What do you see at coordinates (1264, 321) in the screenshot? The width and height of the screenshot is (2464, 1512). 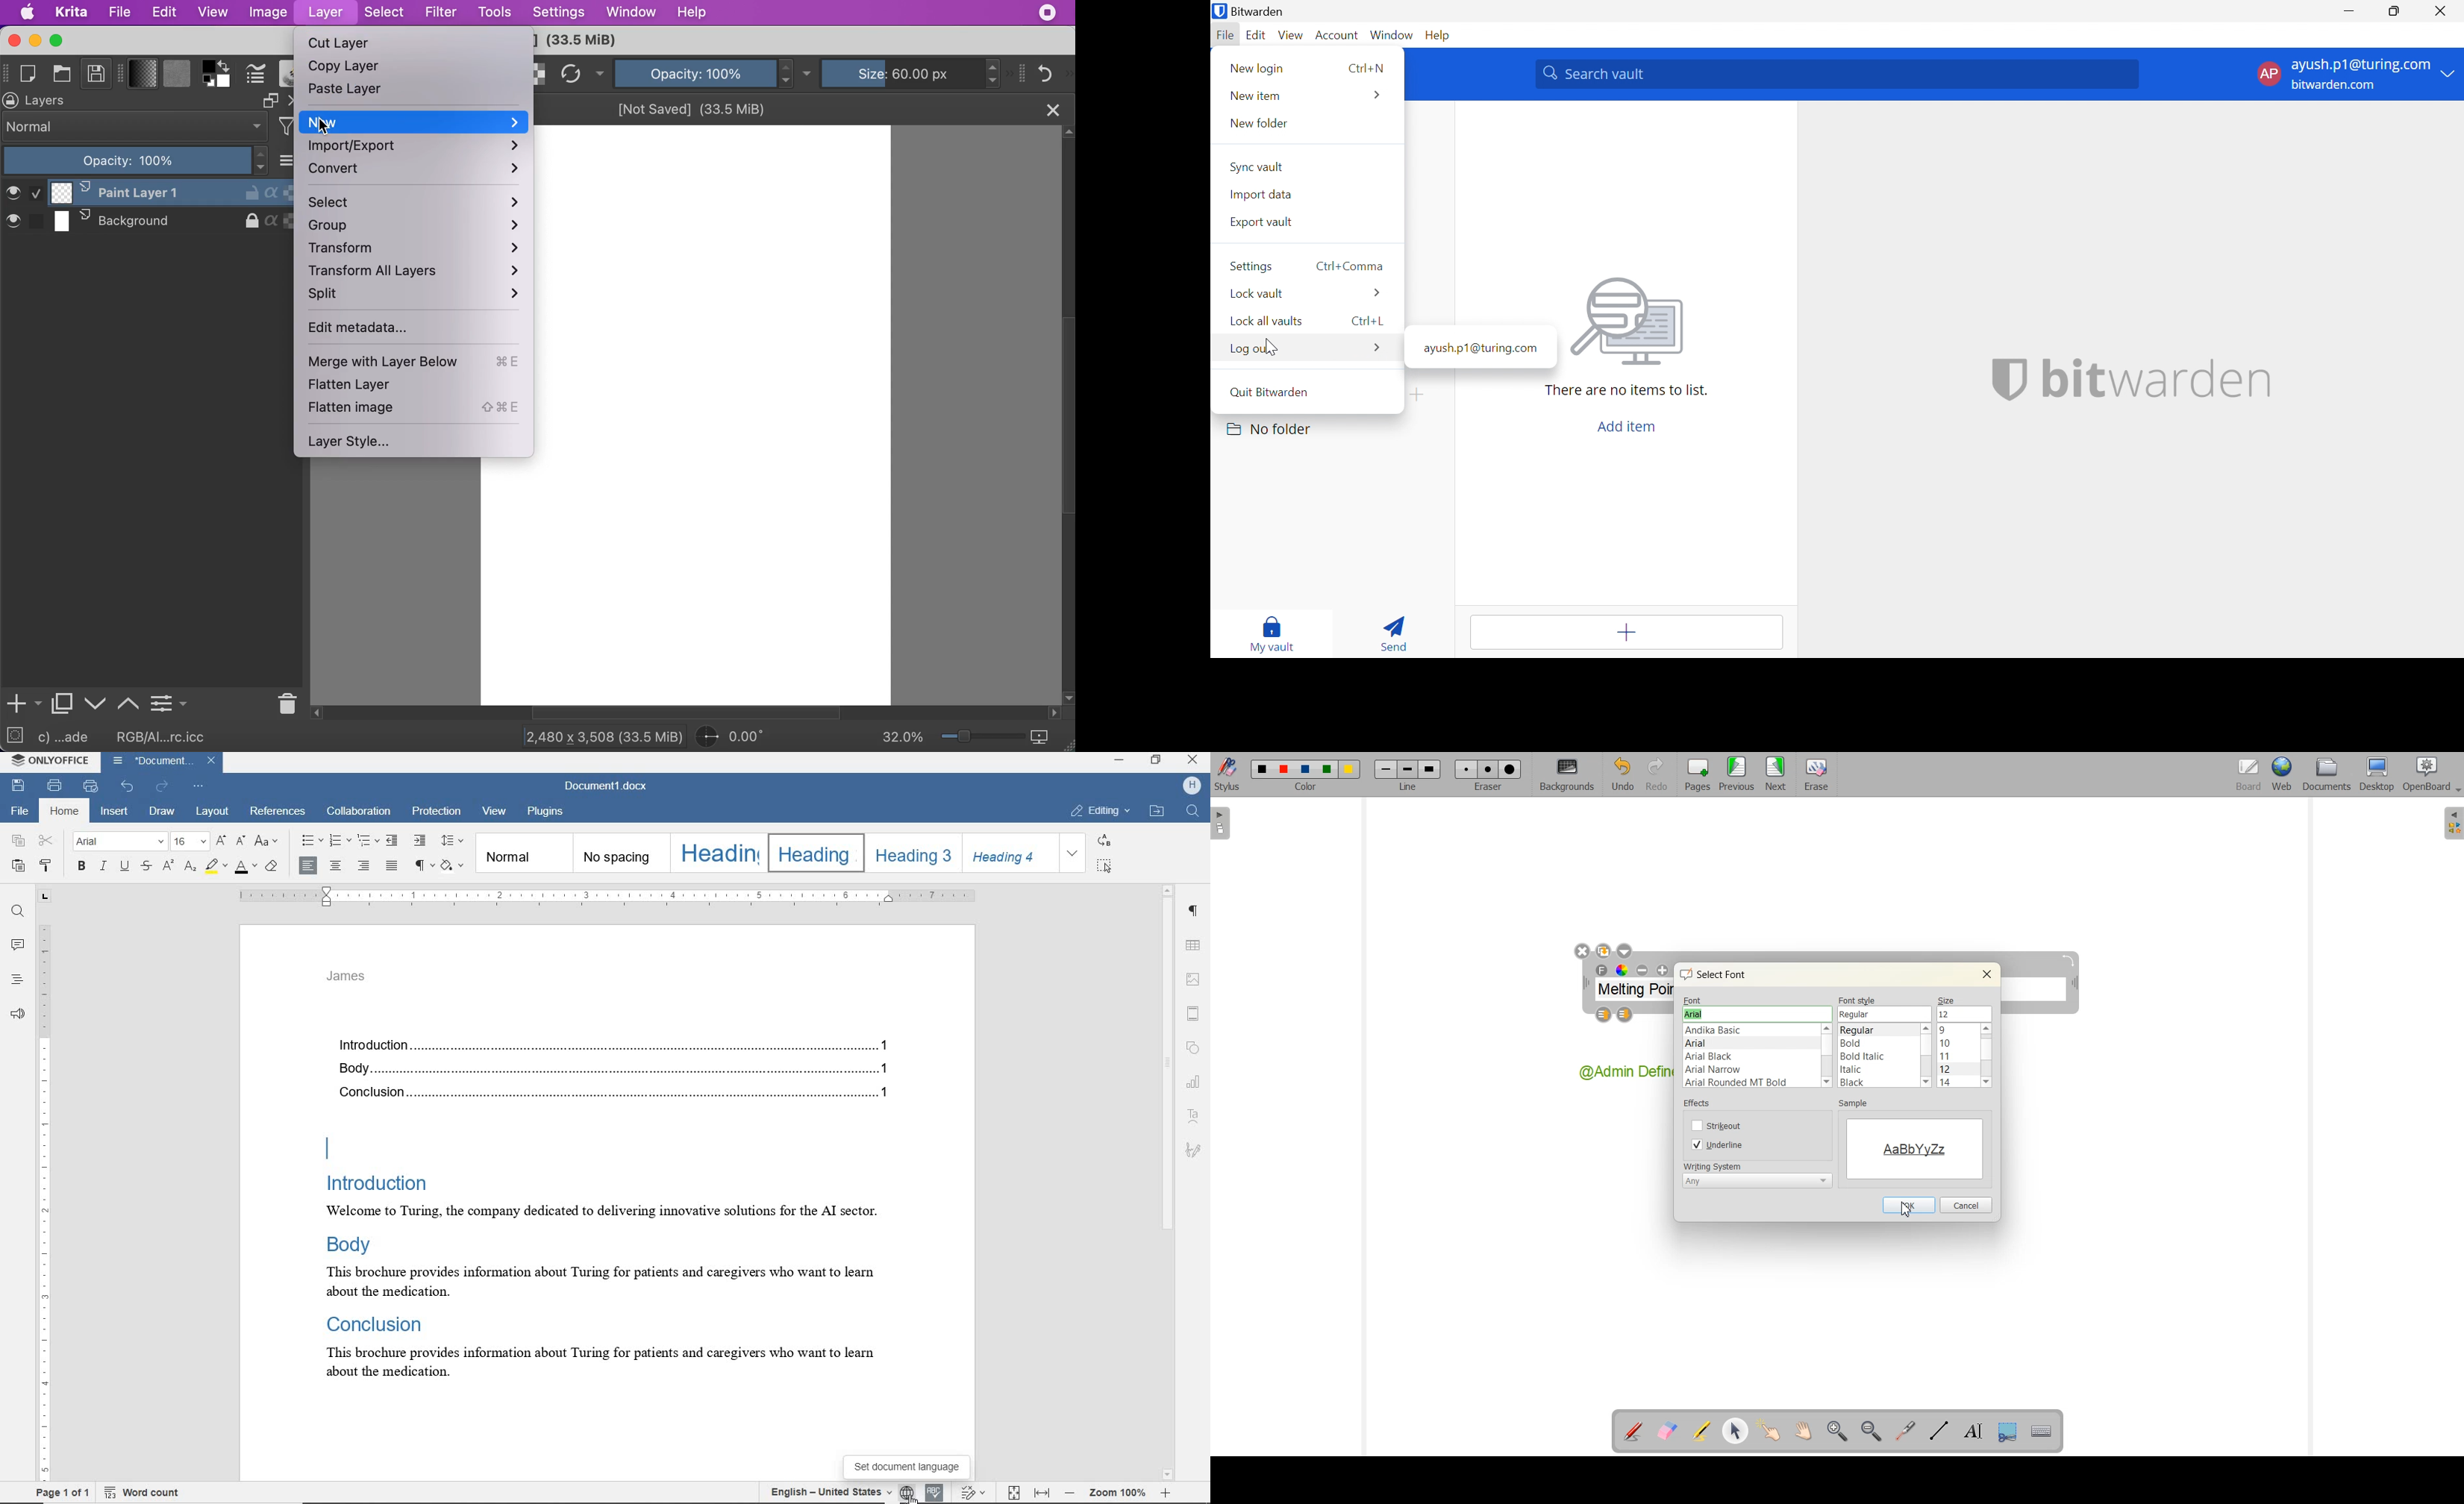 I see `Local vault` at bounding box center [1264, 321].